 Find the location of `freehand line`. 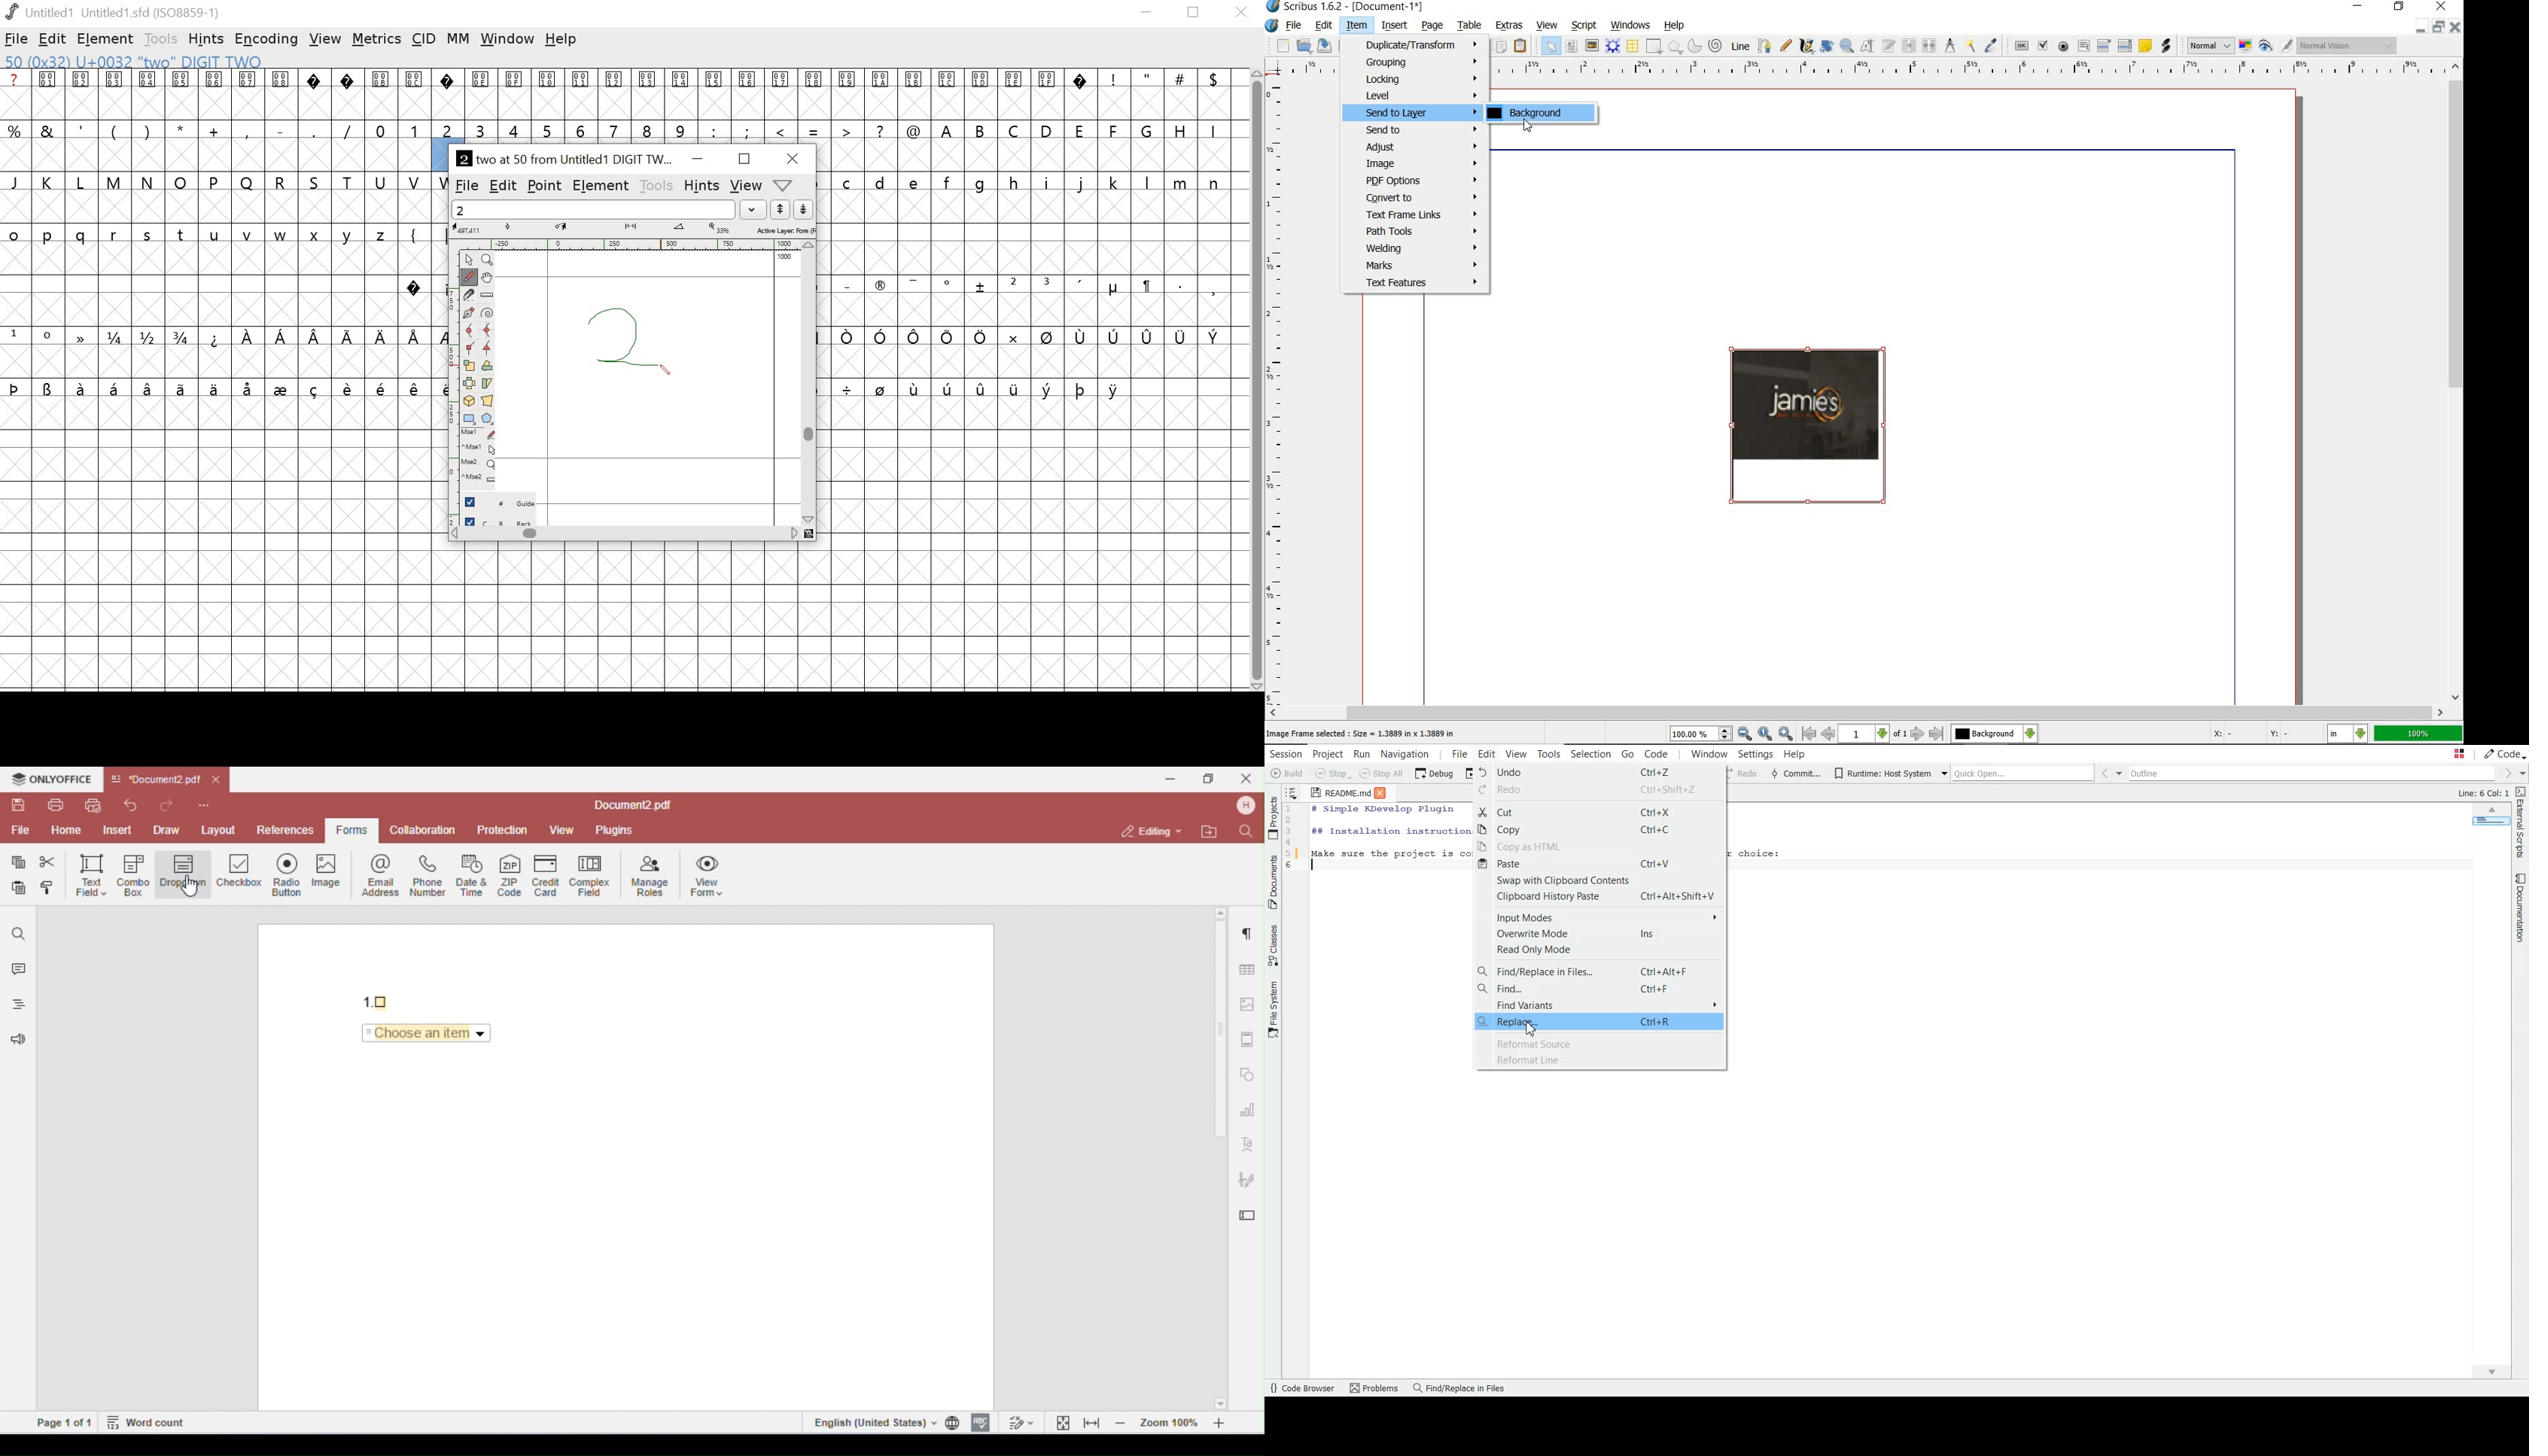

freehand line is located at coordinates (1785, 44).